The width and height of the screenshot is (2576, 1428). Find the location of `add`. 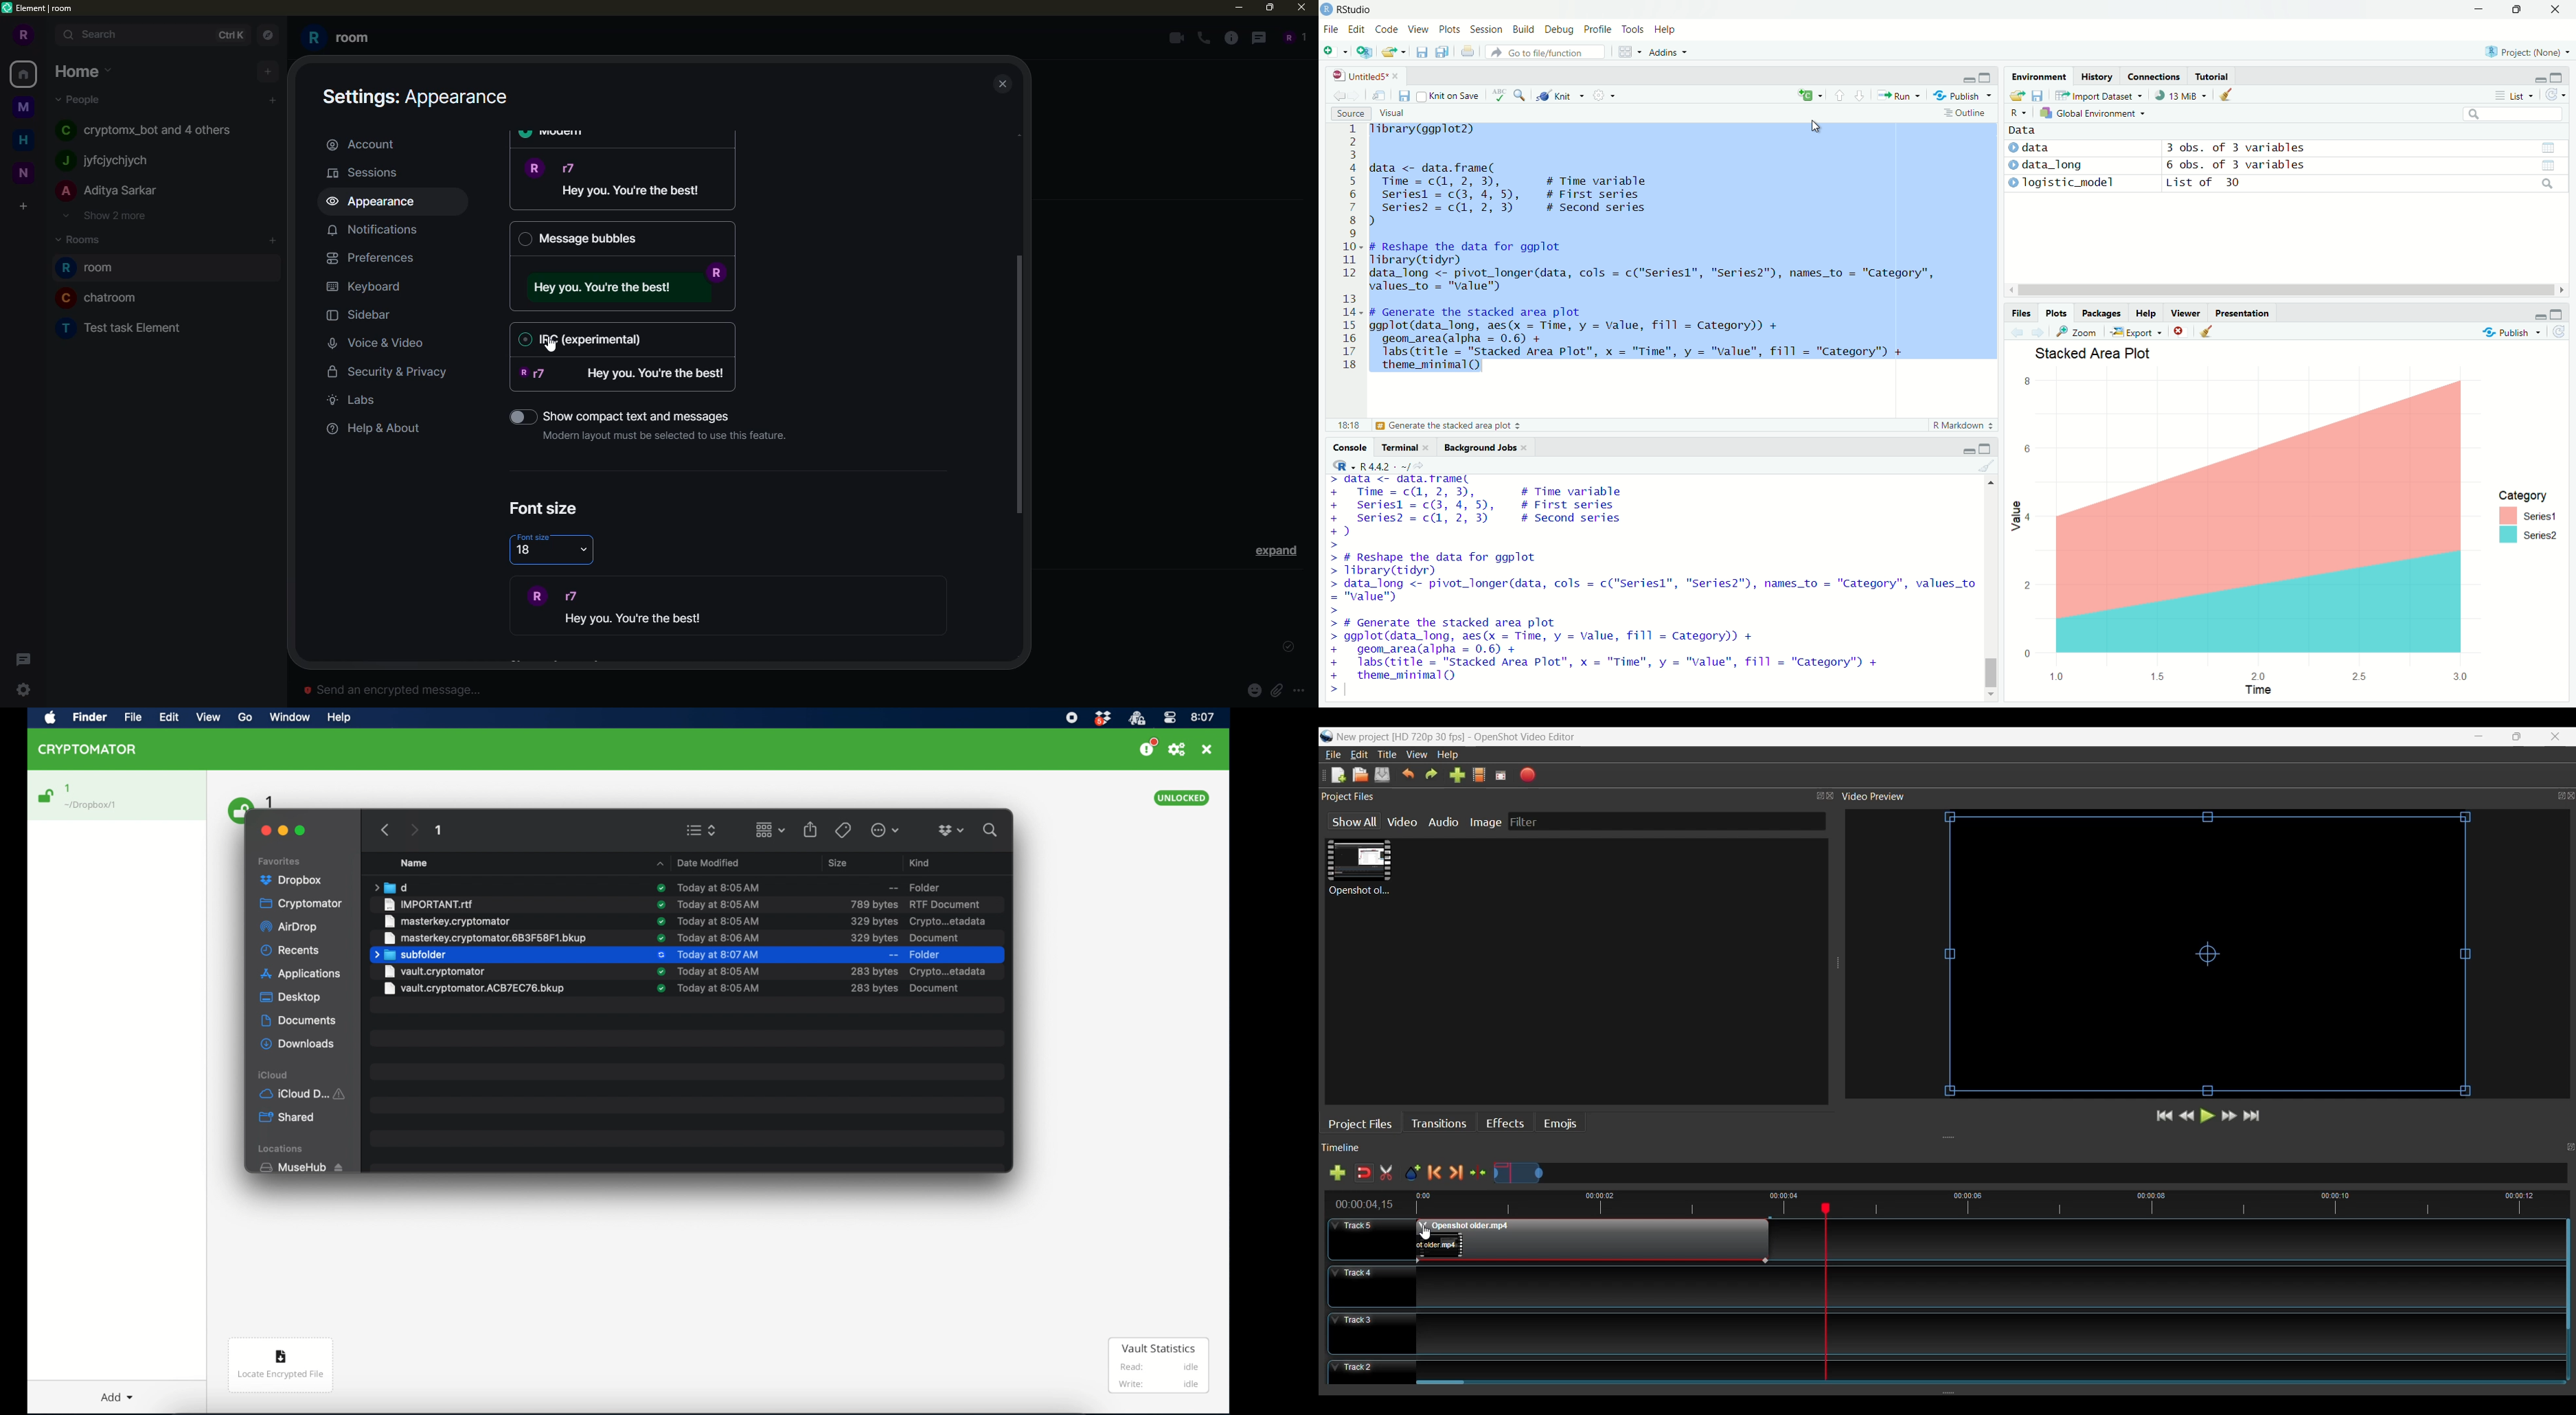

add is located at coordinates (274, 240).